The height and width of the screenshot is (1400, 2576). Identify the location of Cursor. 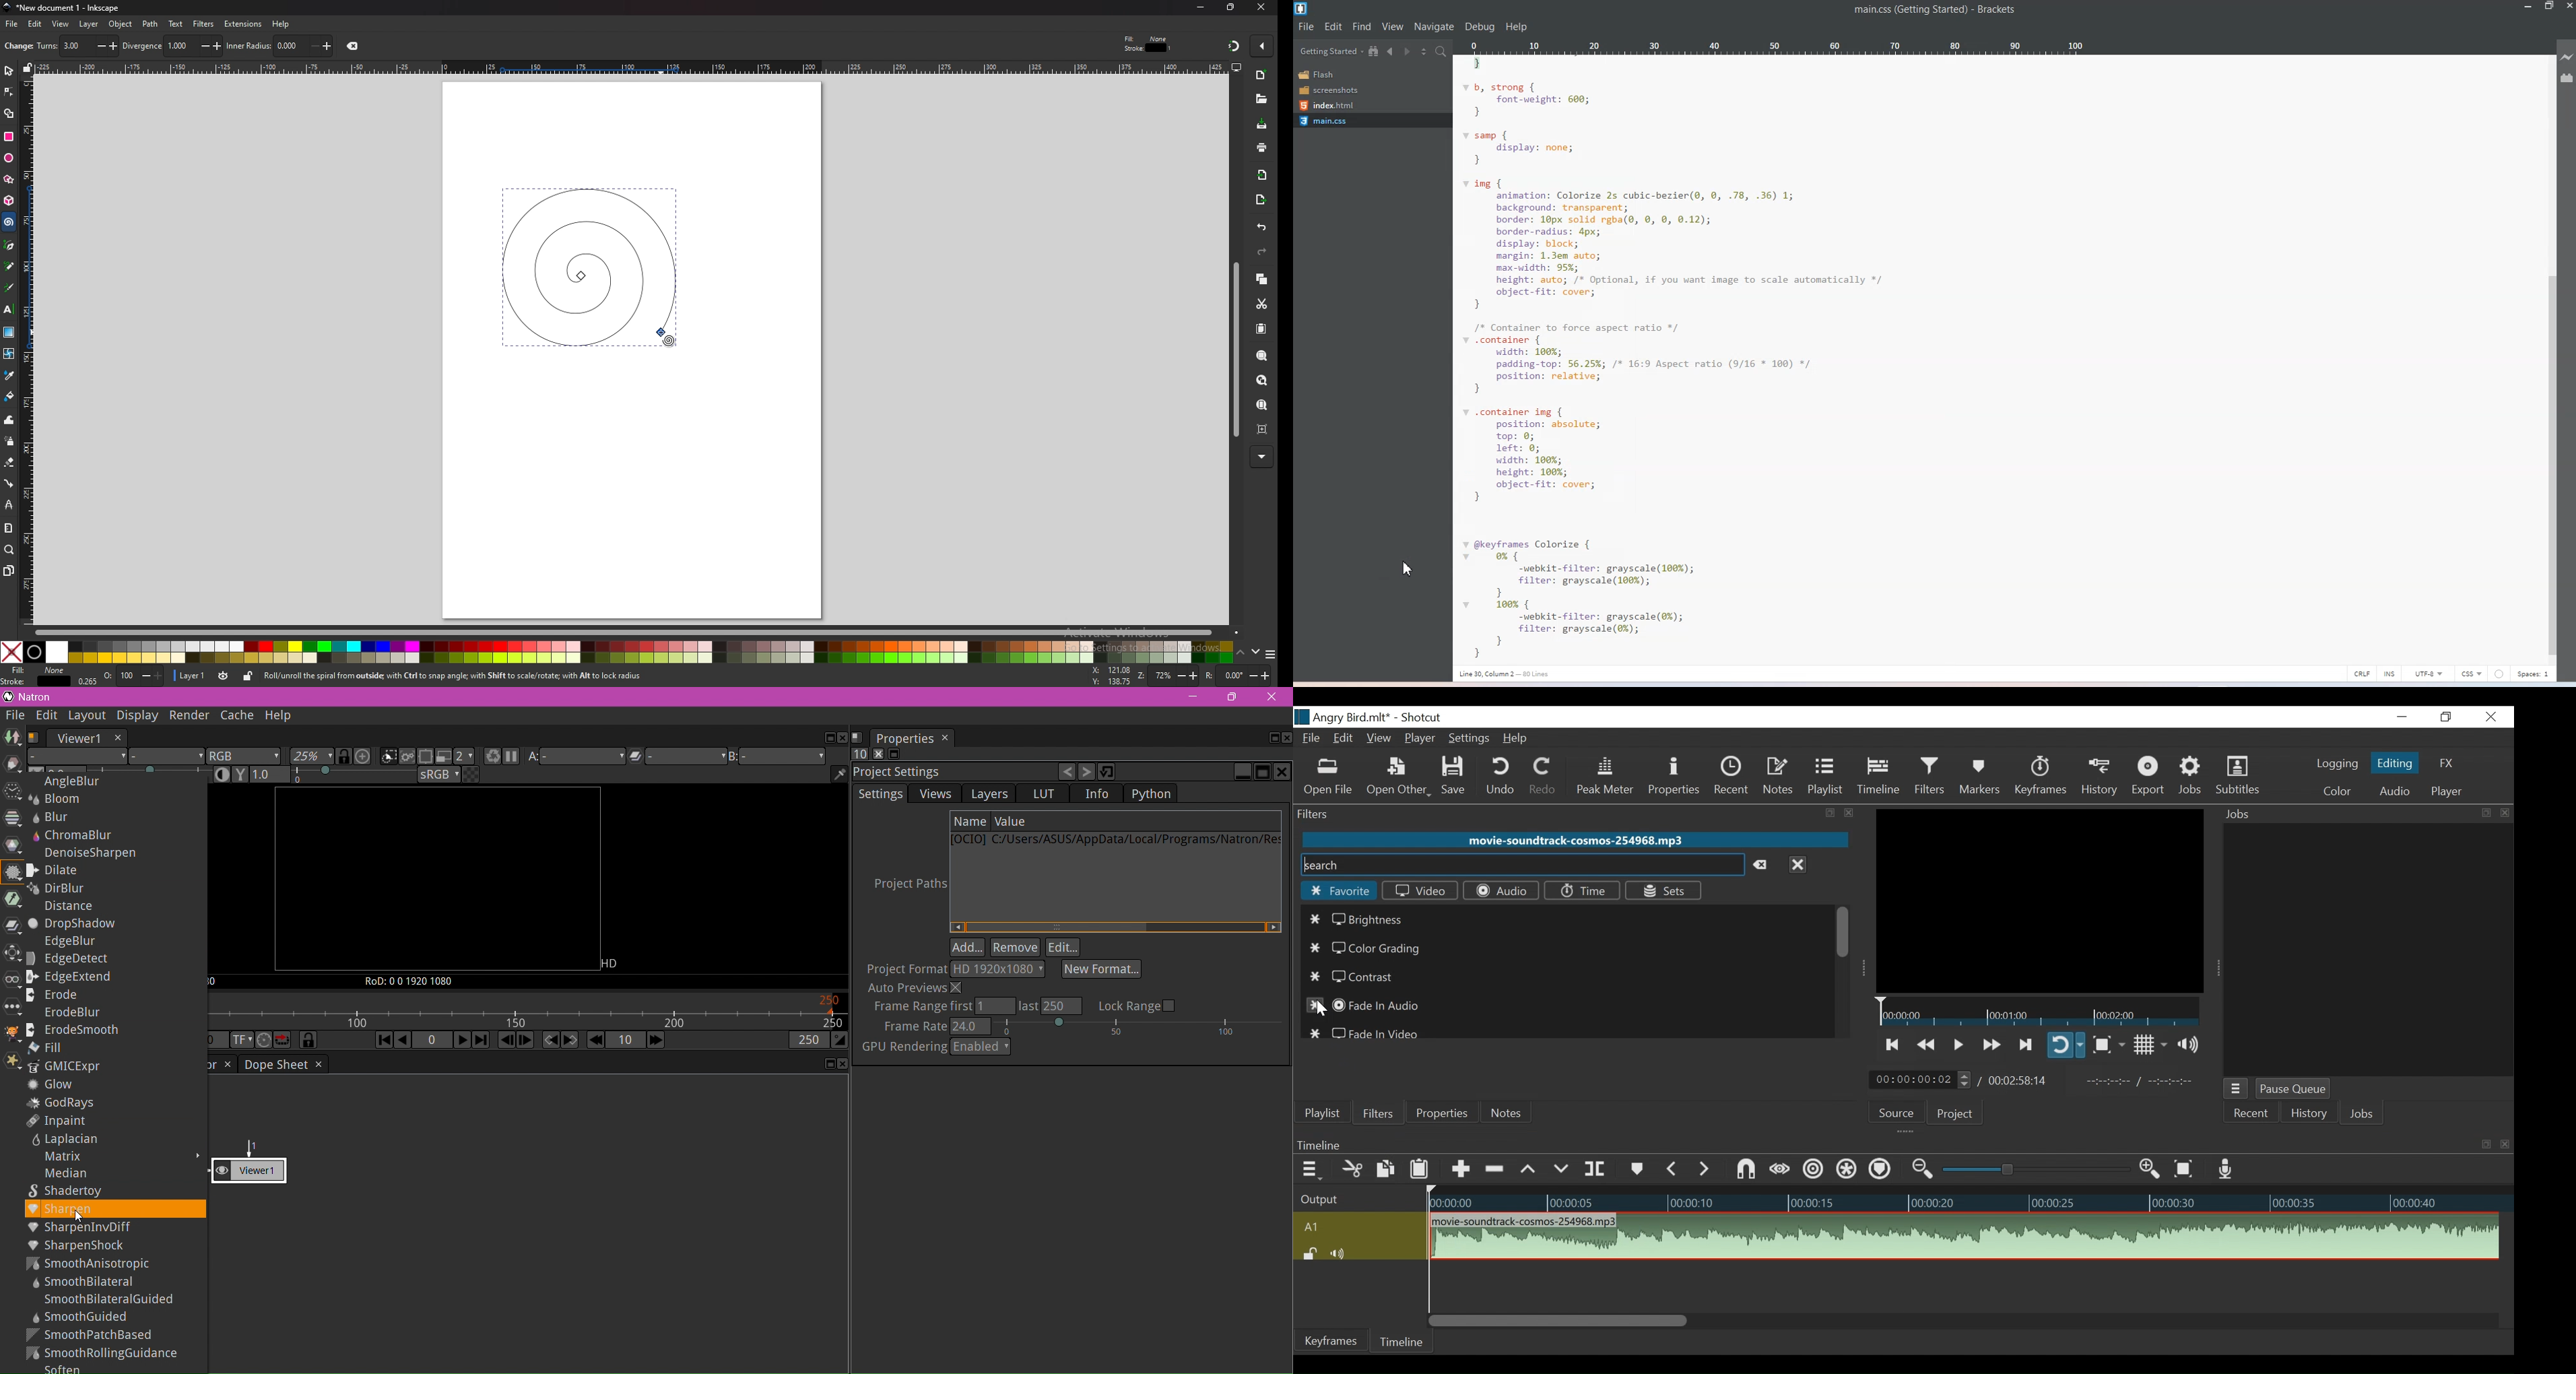
(1322, 1011).